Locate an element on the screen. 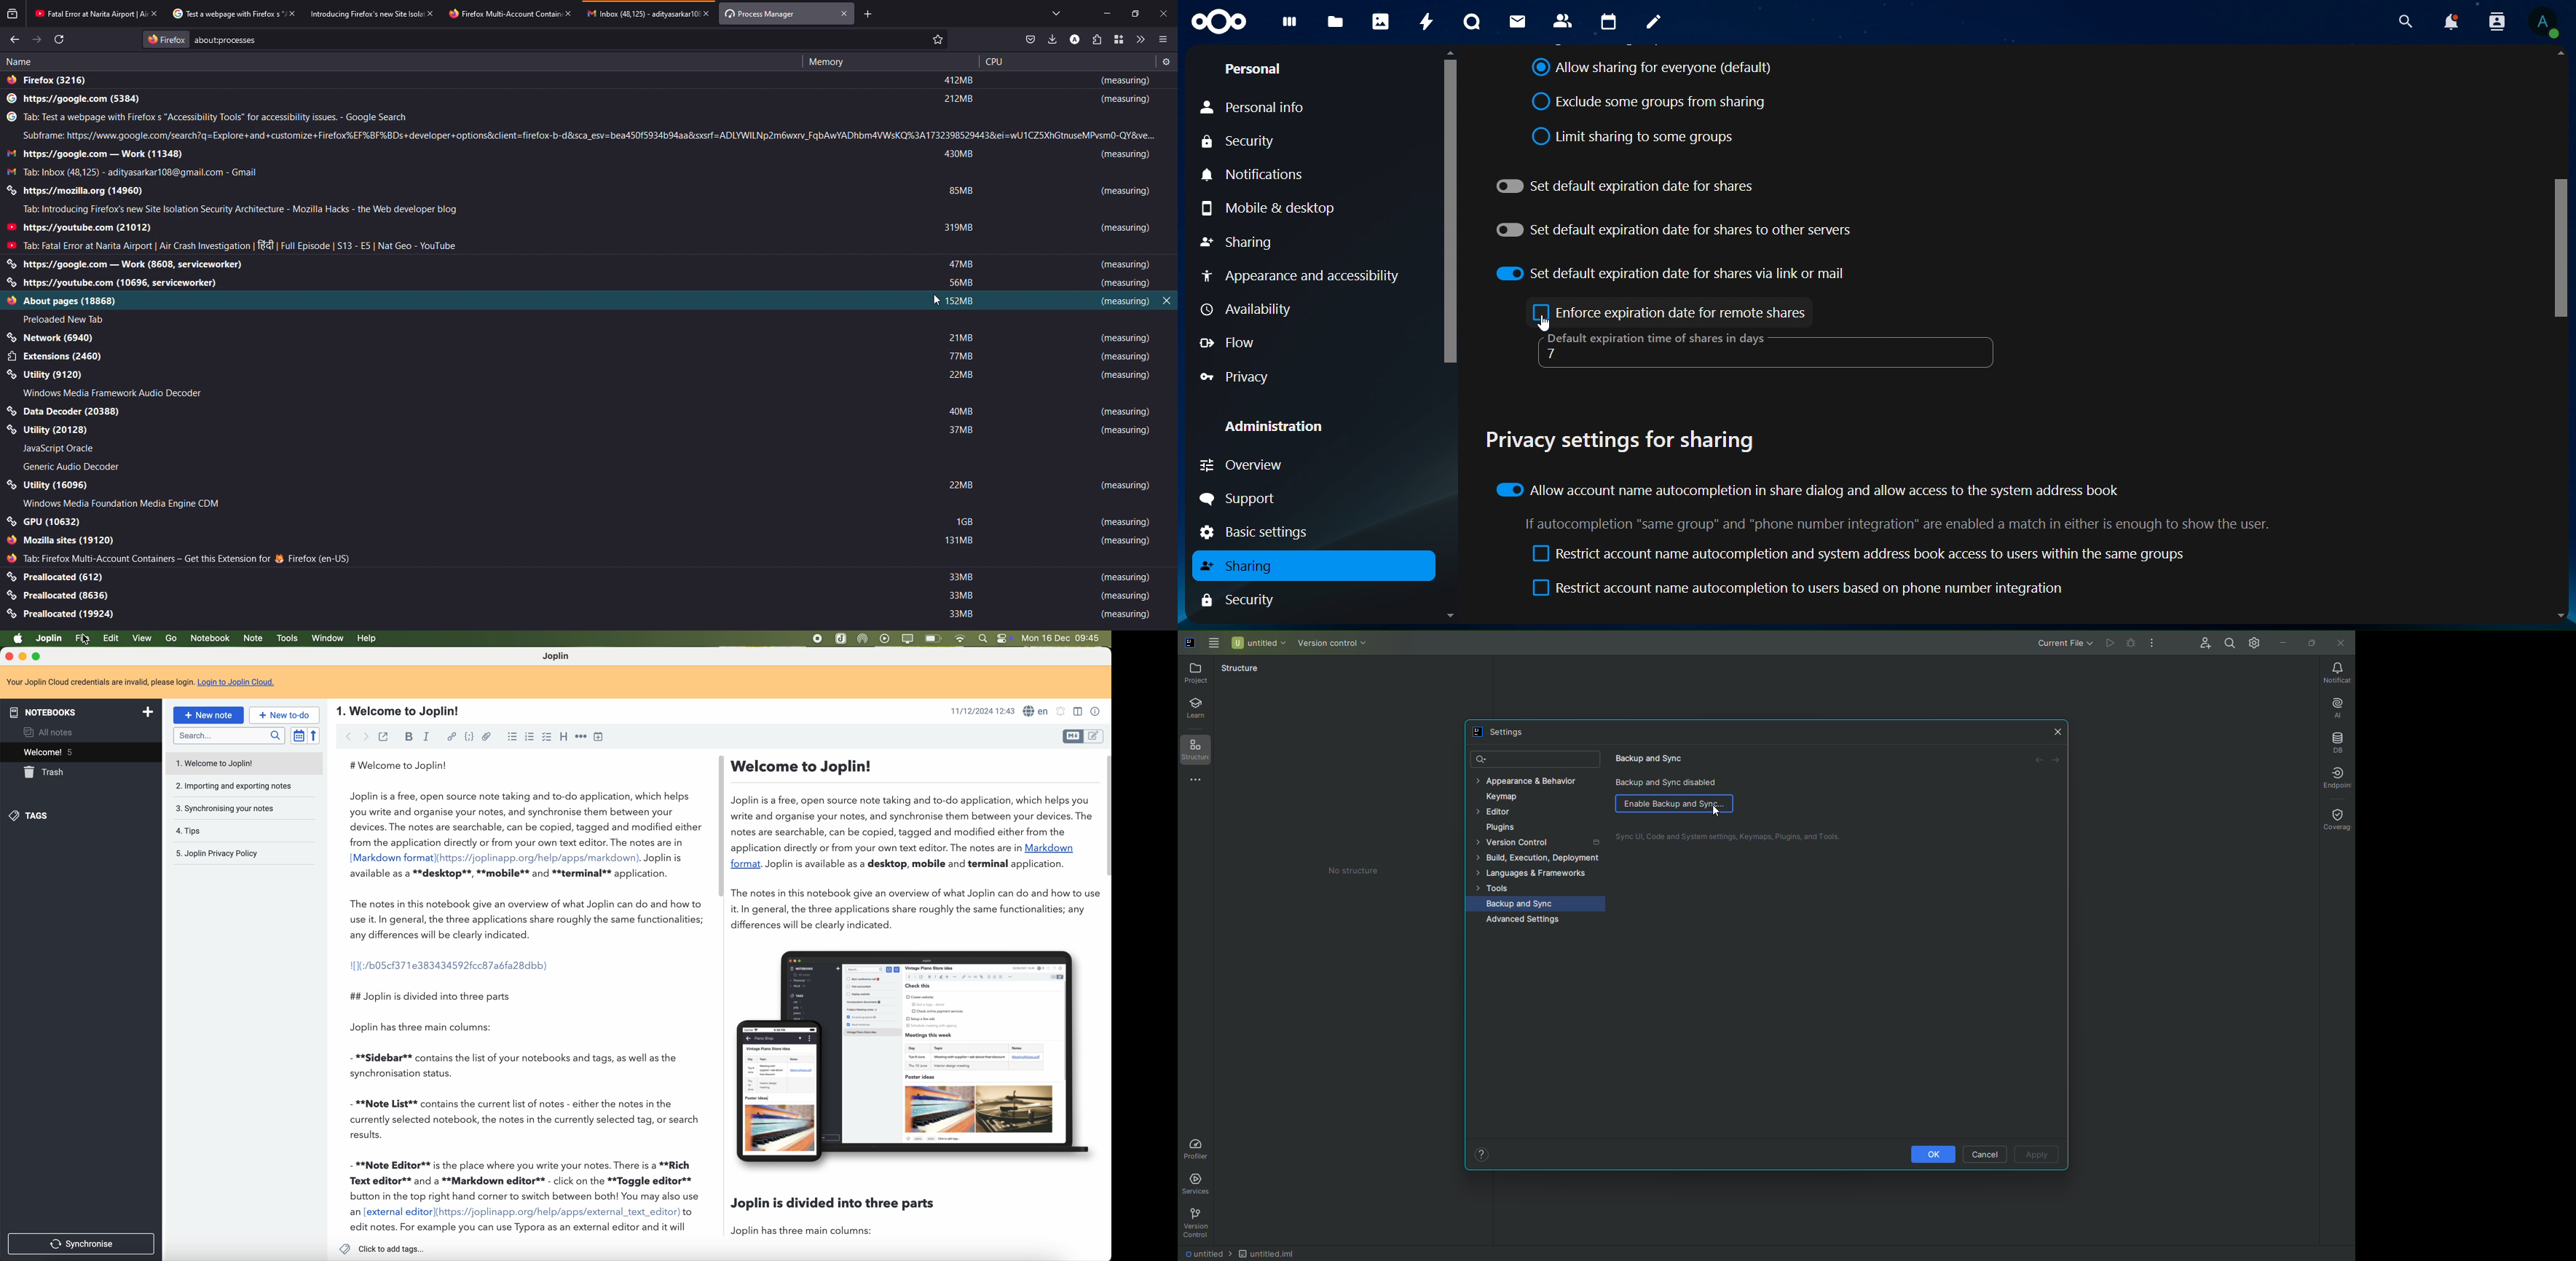  about:process is located at coordinates (229, 41).